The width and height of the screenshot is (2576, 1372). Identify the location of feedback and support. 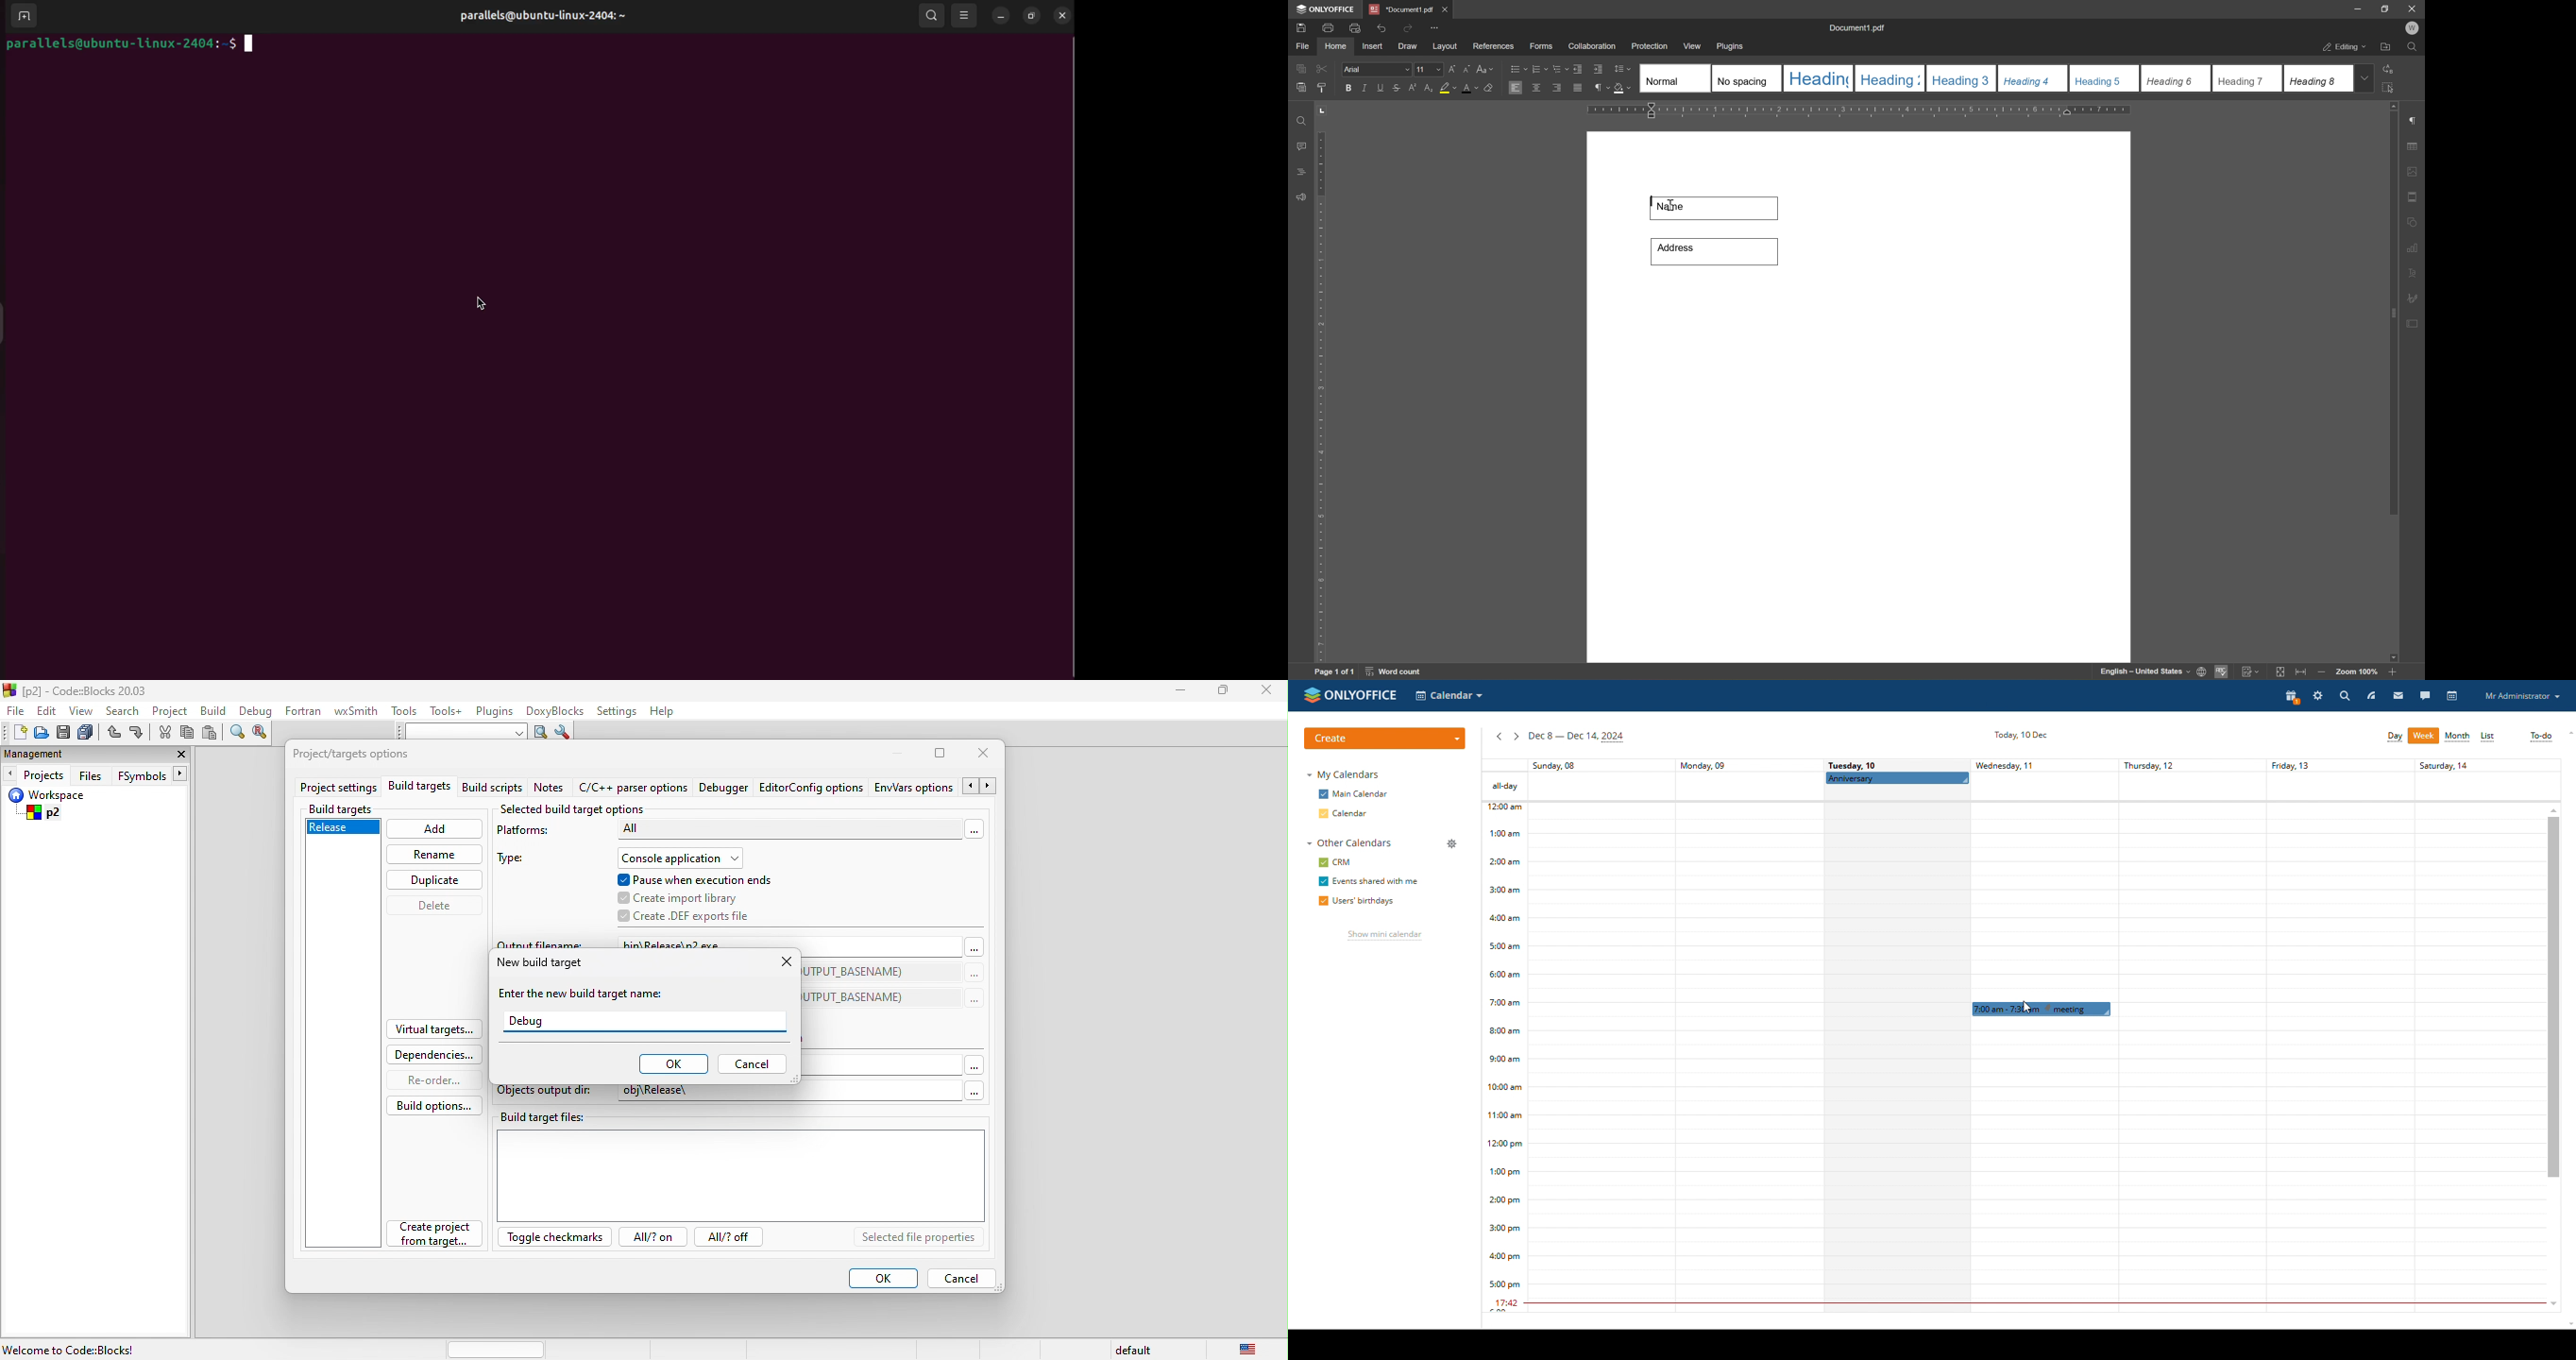
(1299, 197).